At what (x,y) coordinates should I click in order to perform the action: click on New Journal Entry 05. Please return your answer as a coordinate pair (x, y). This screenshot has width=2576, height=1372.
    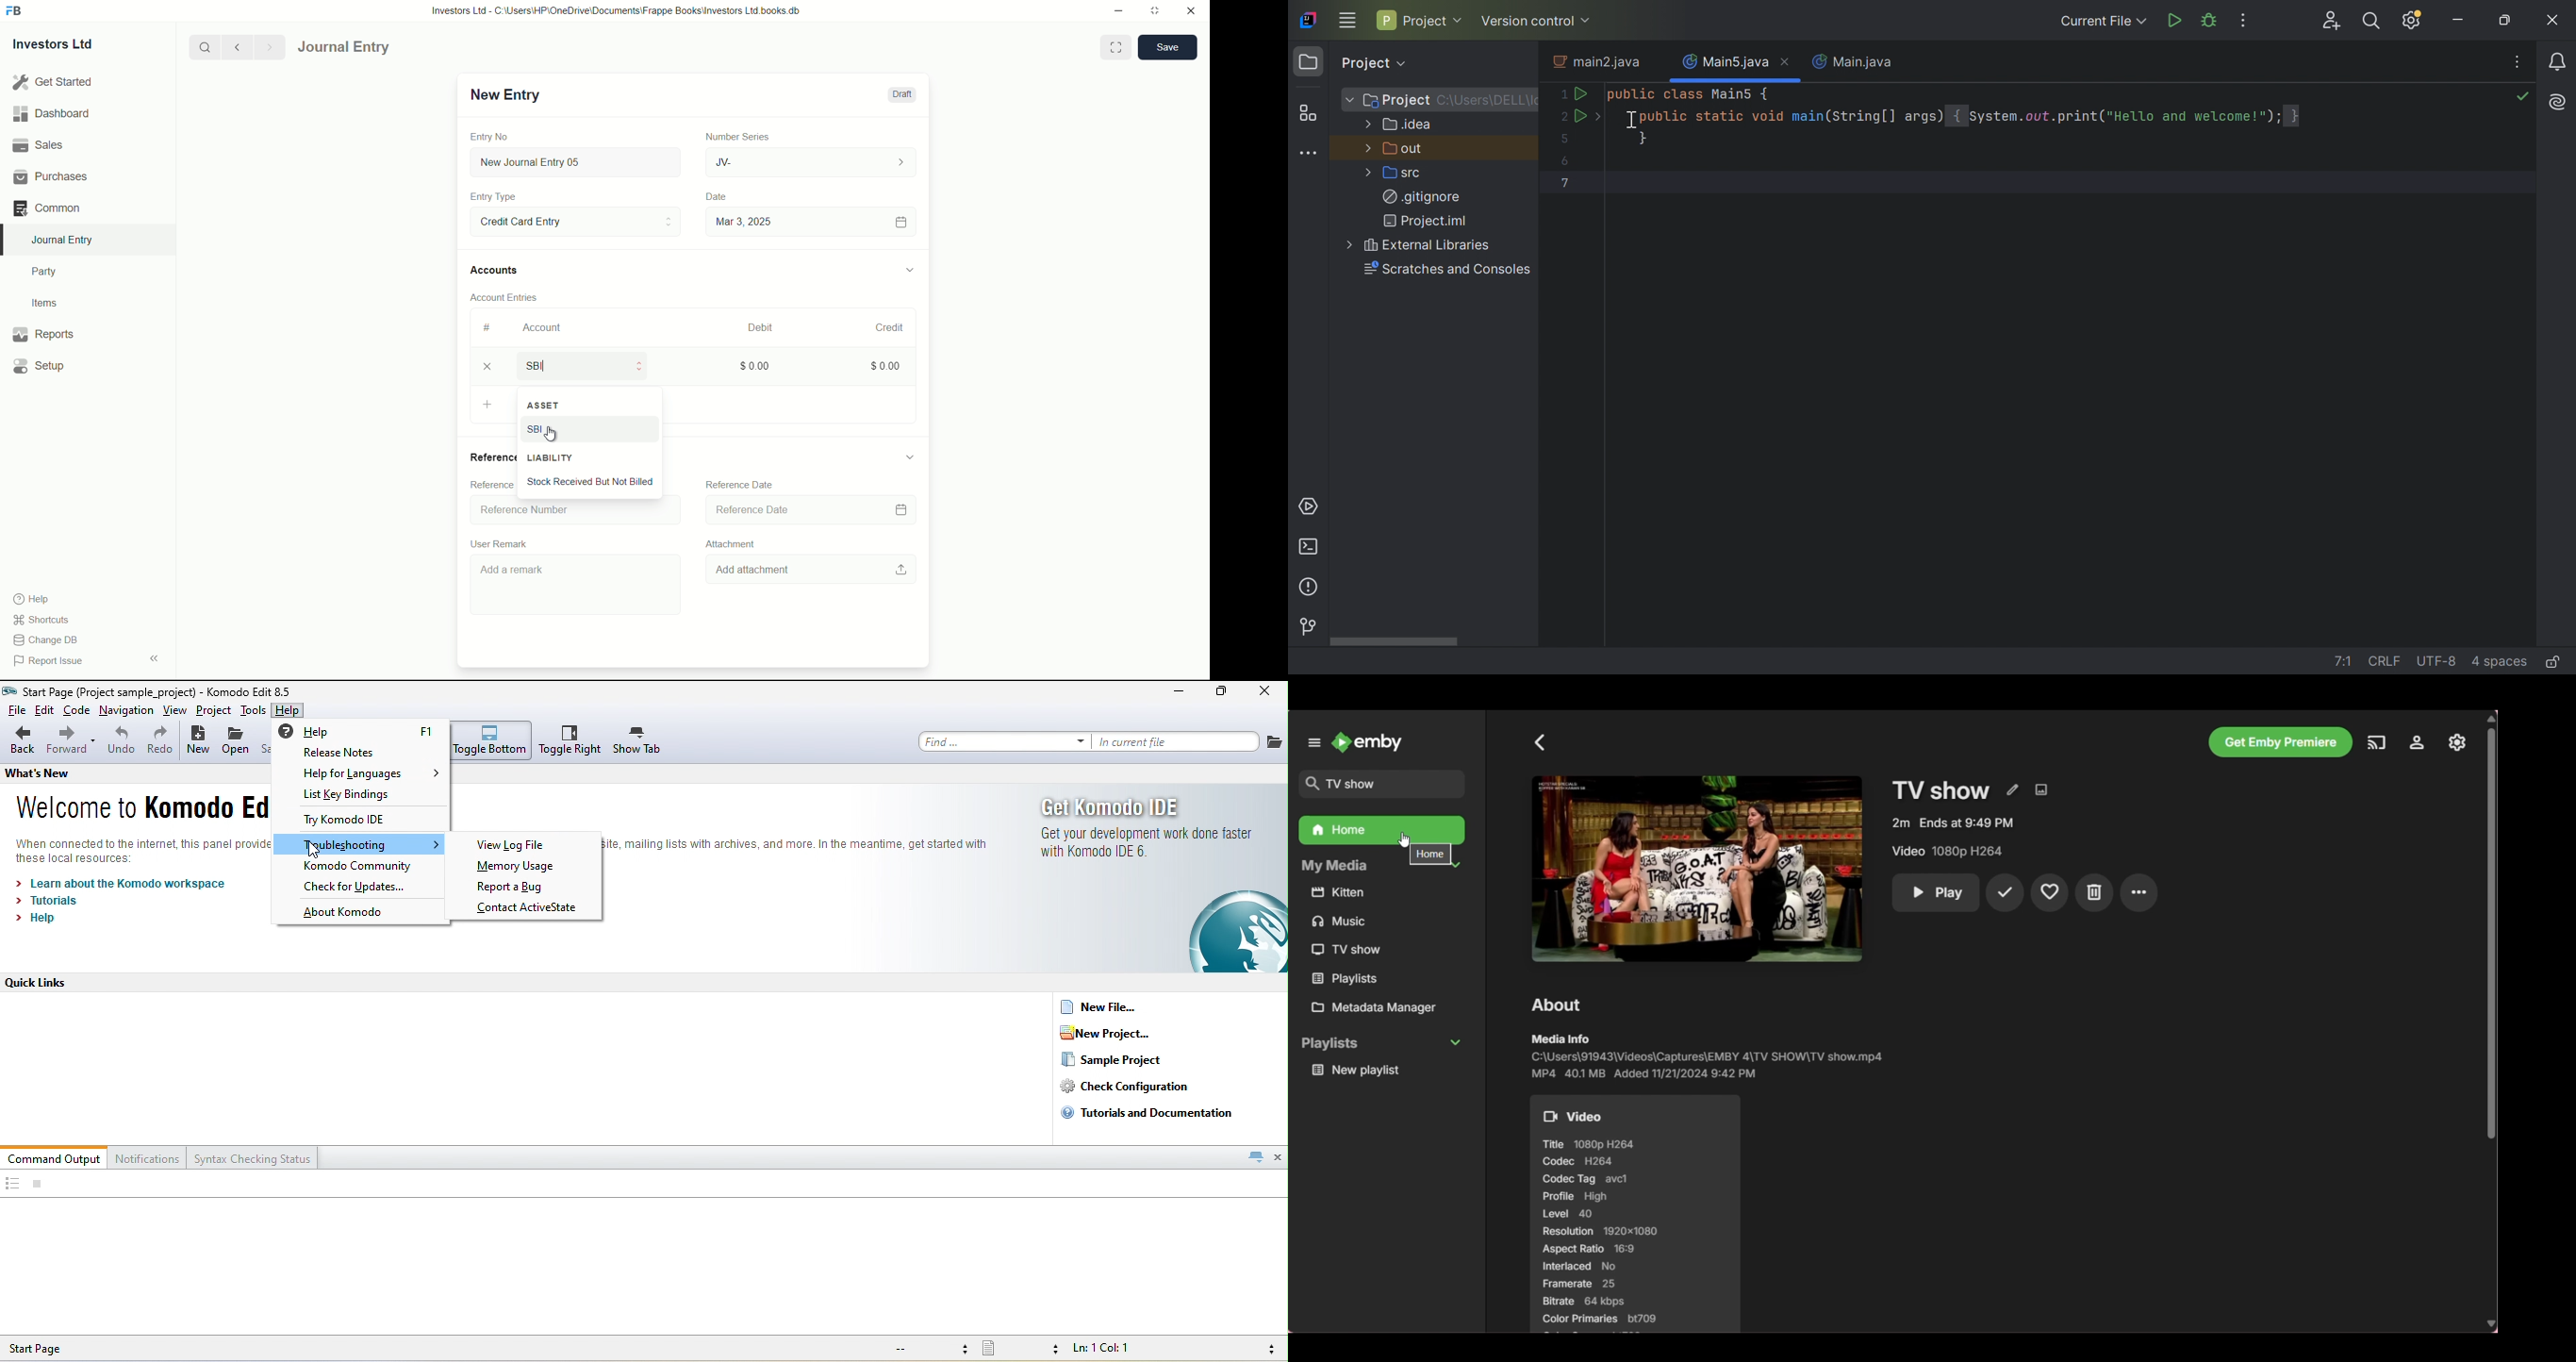
    Looking at the image, I should click on (577, 163).